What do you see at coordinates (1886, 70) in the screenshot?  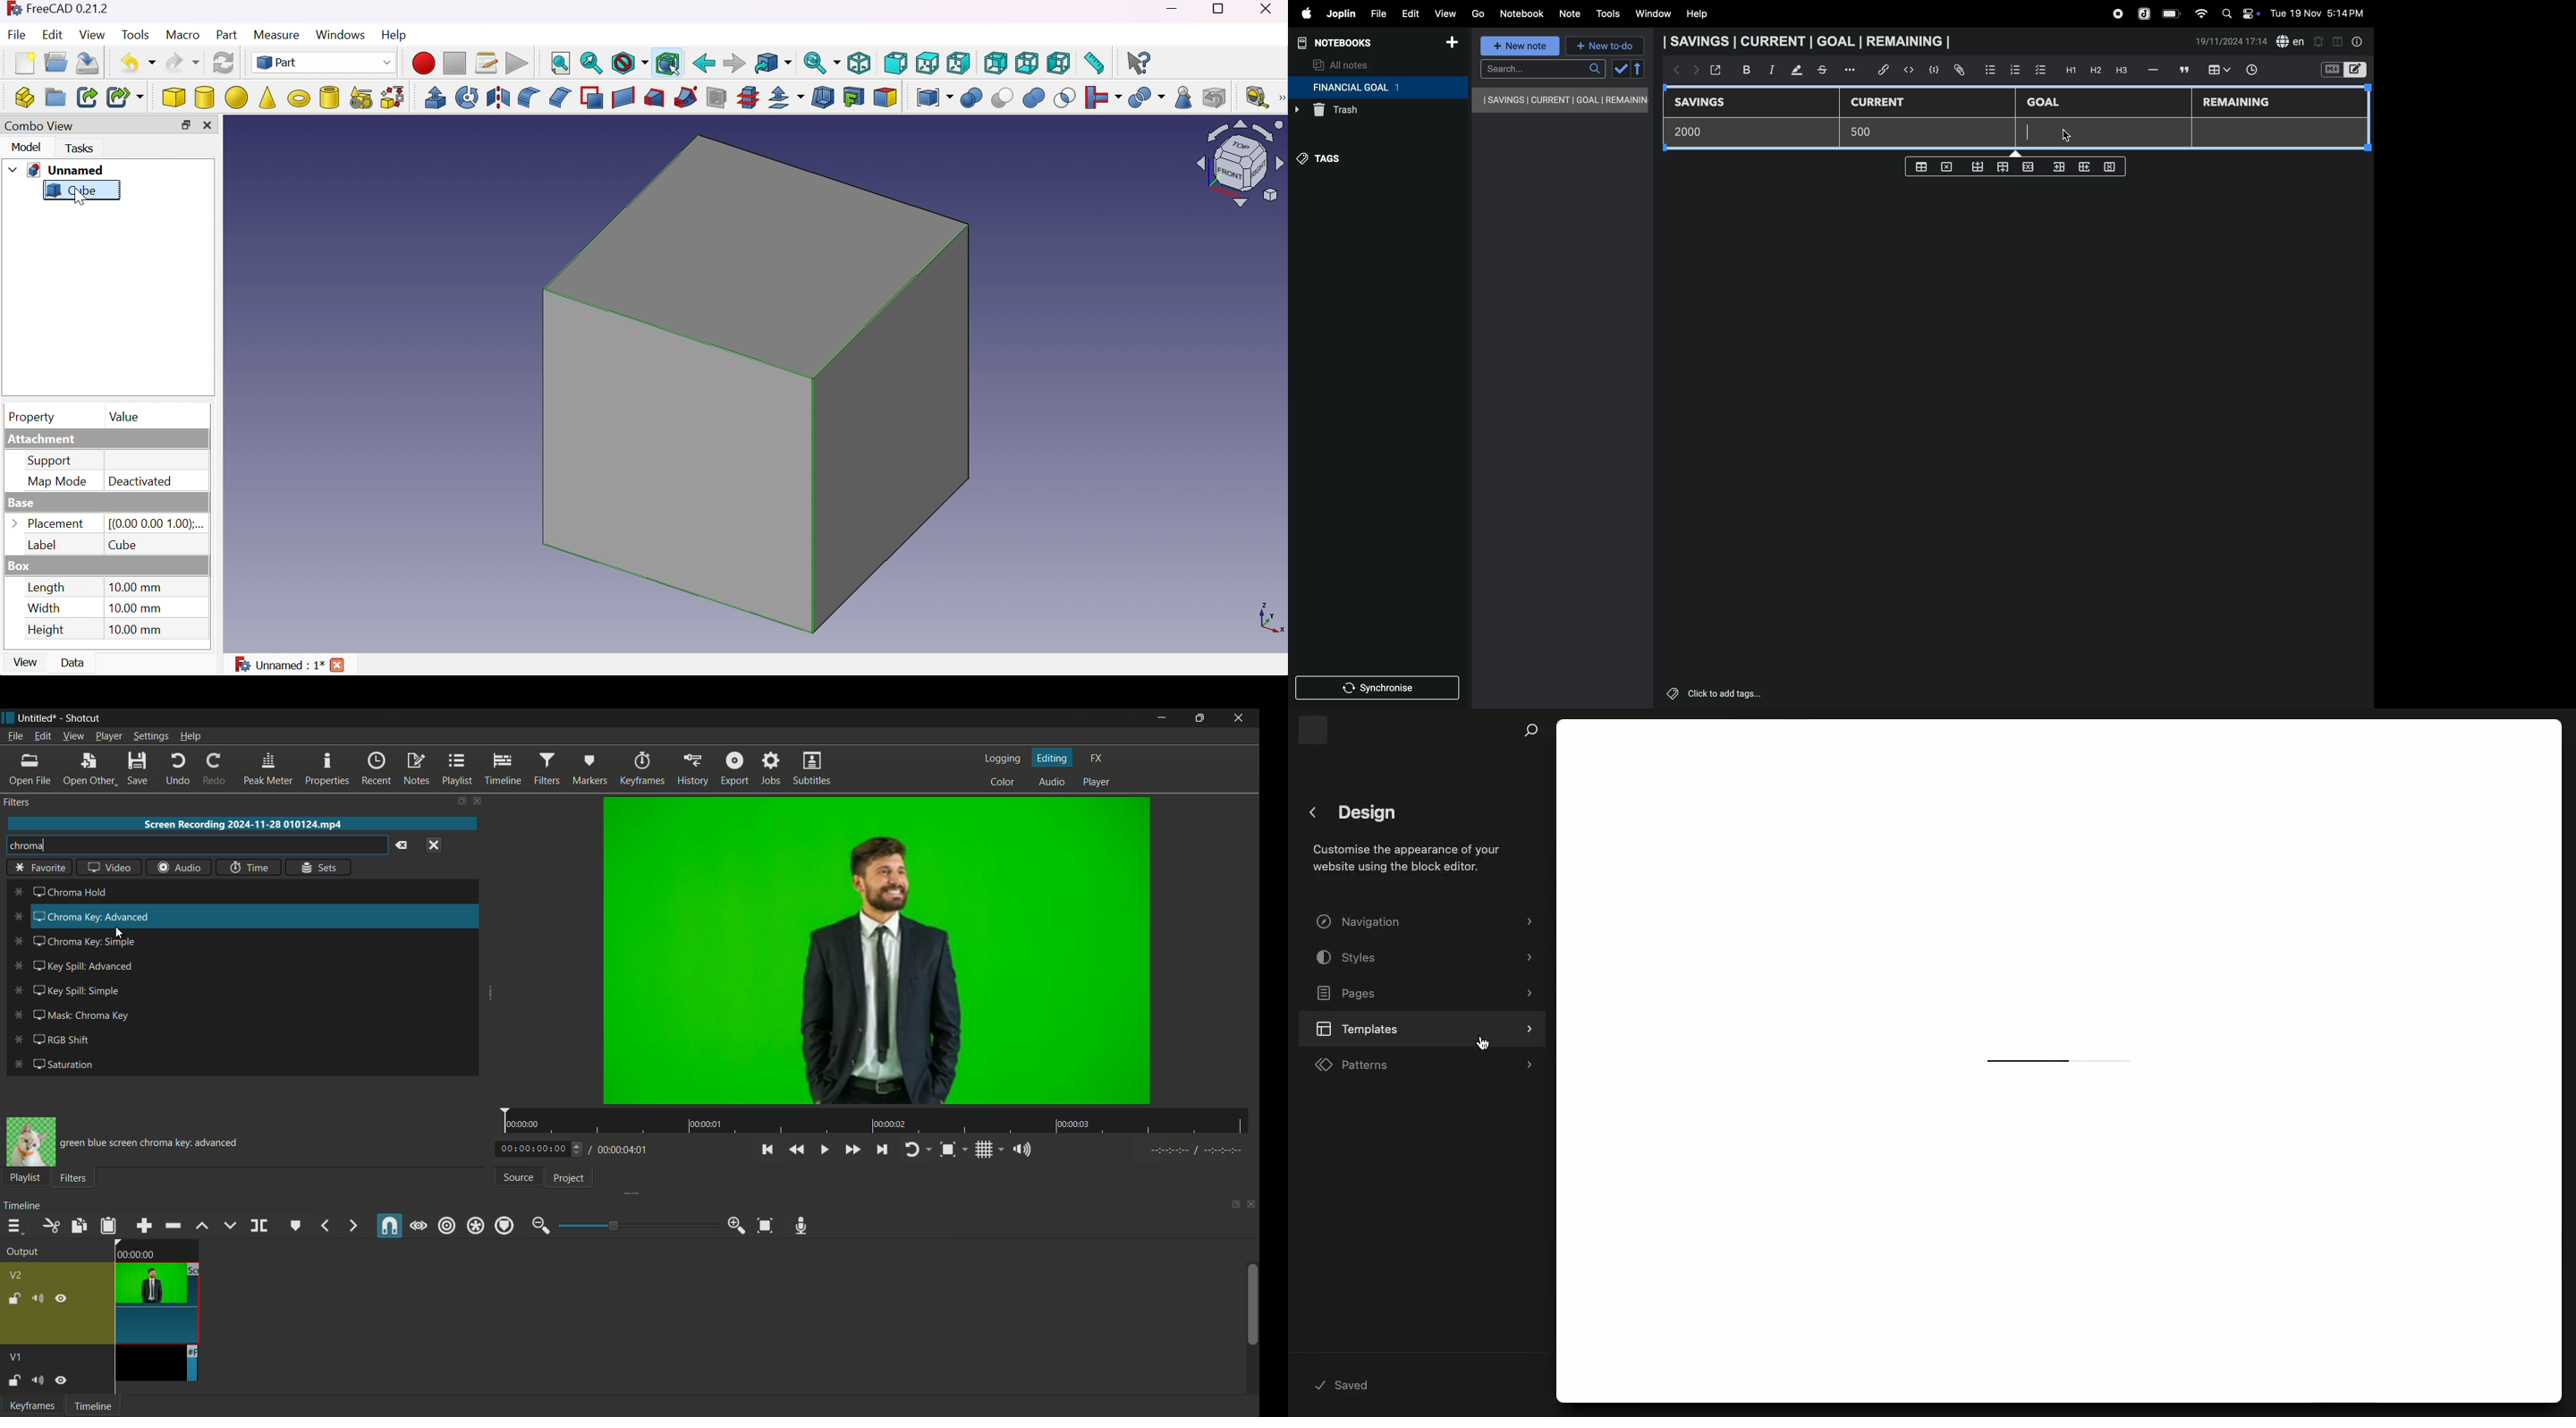 I see `hyper link` at bounding box center [1886, 70].